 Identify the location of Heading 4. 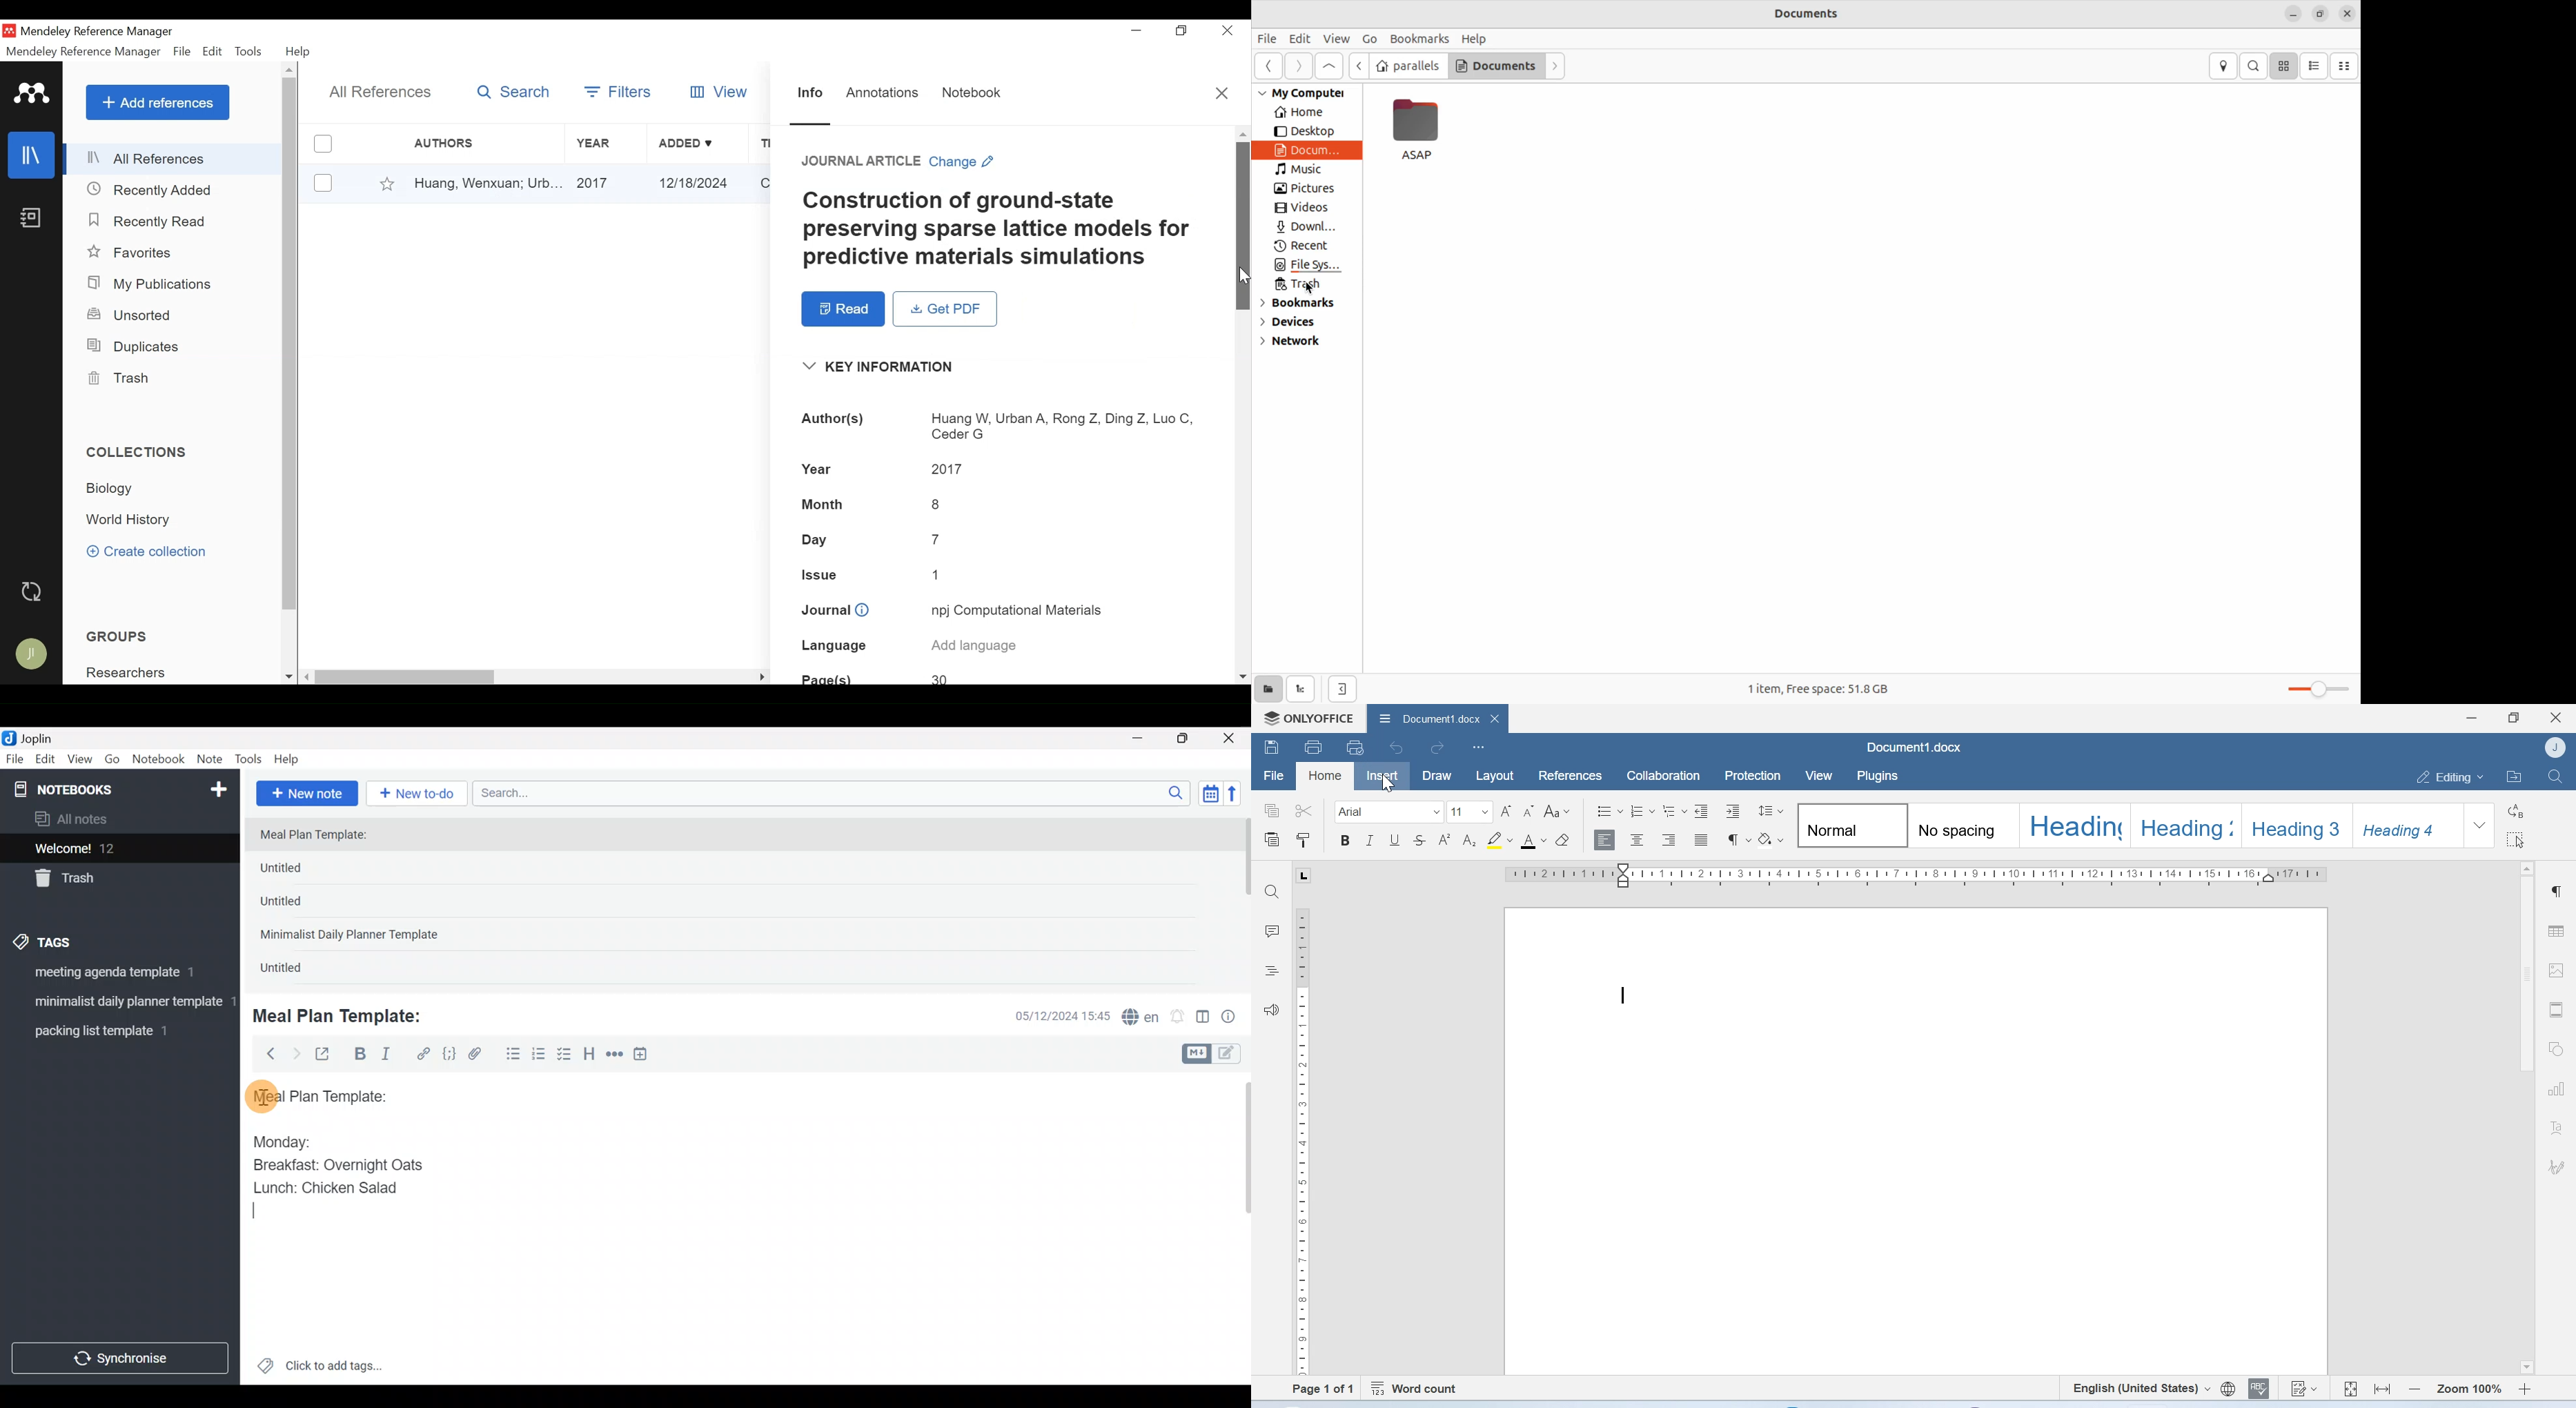
(2408, 825).